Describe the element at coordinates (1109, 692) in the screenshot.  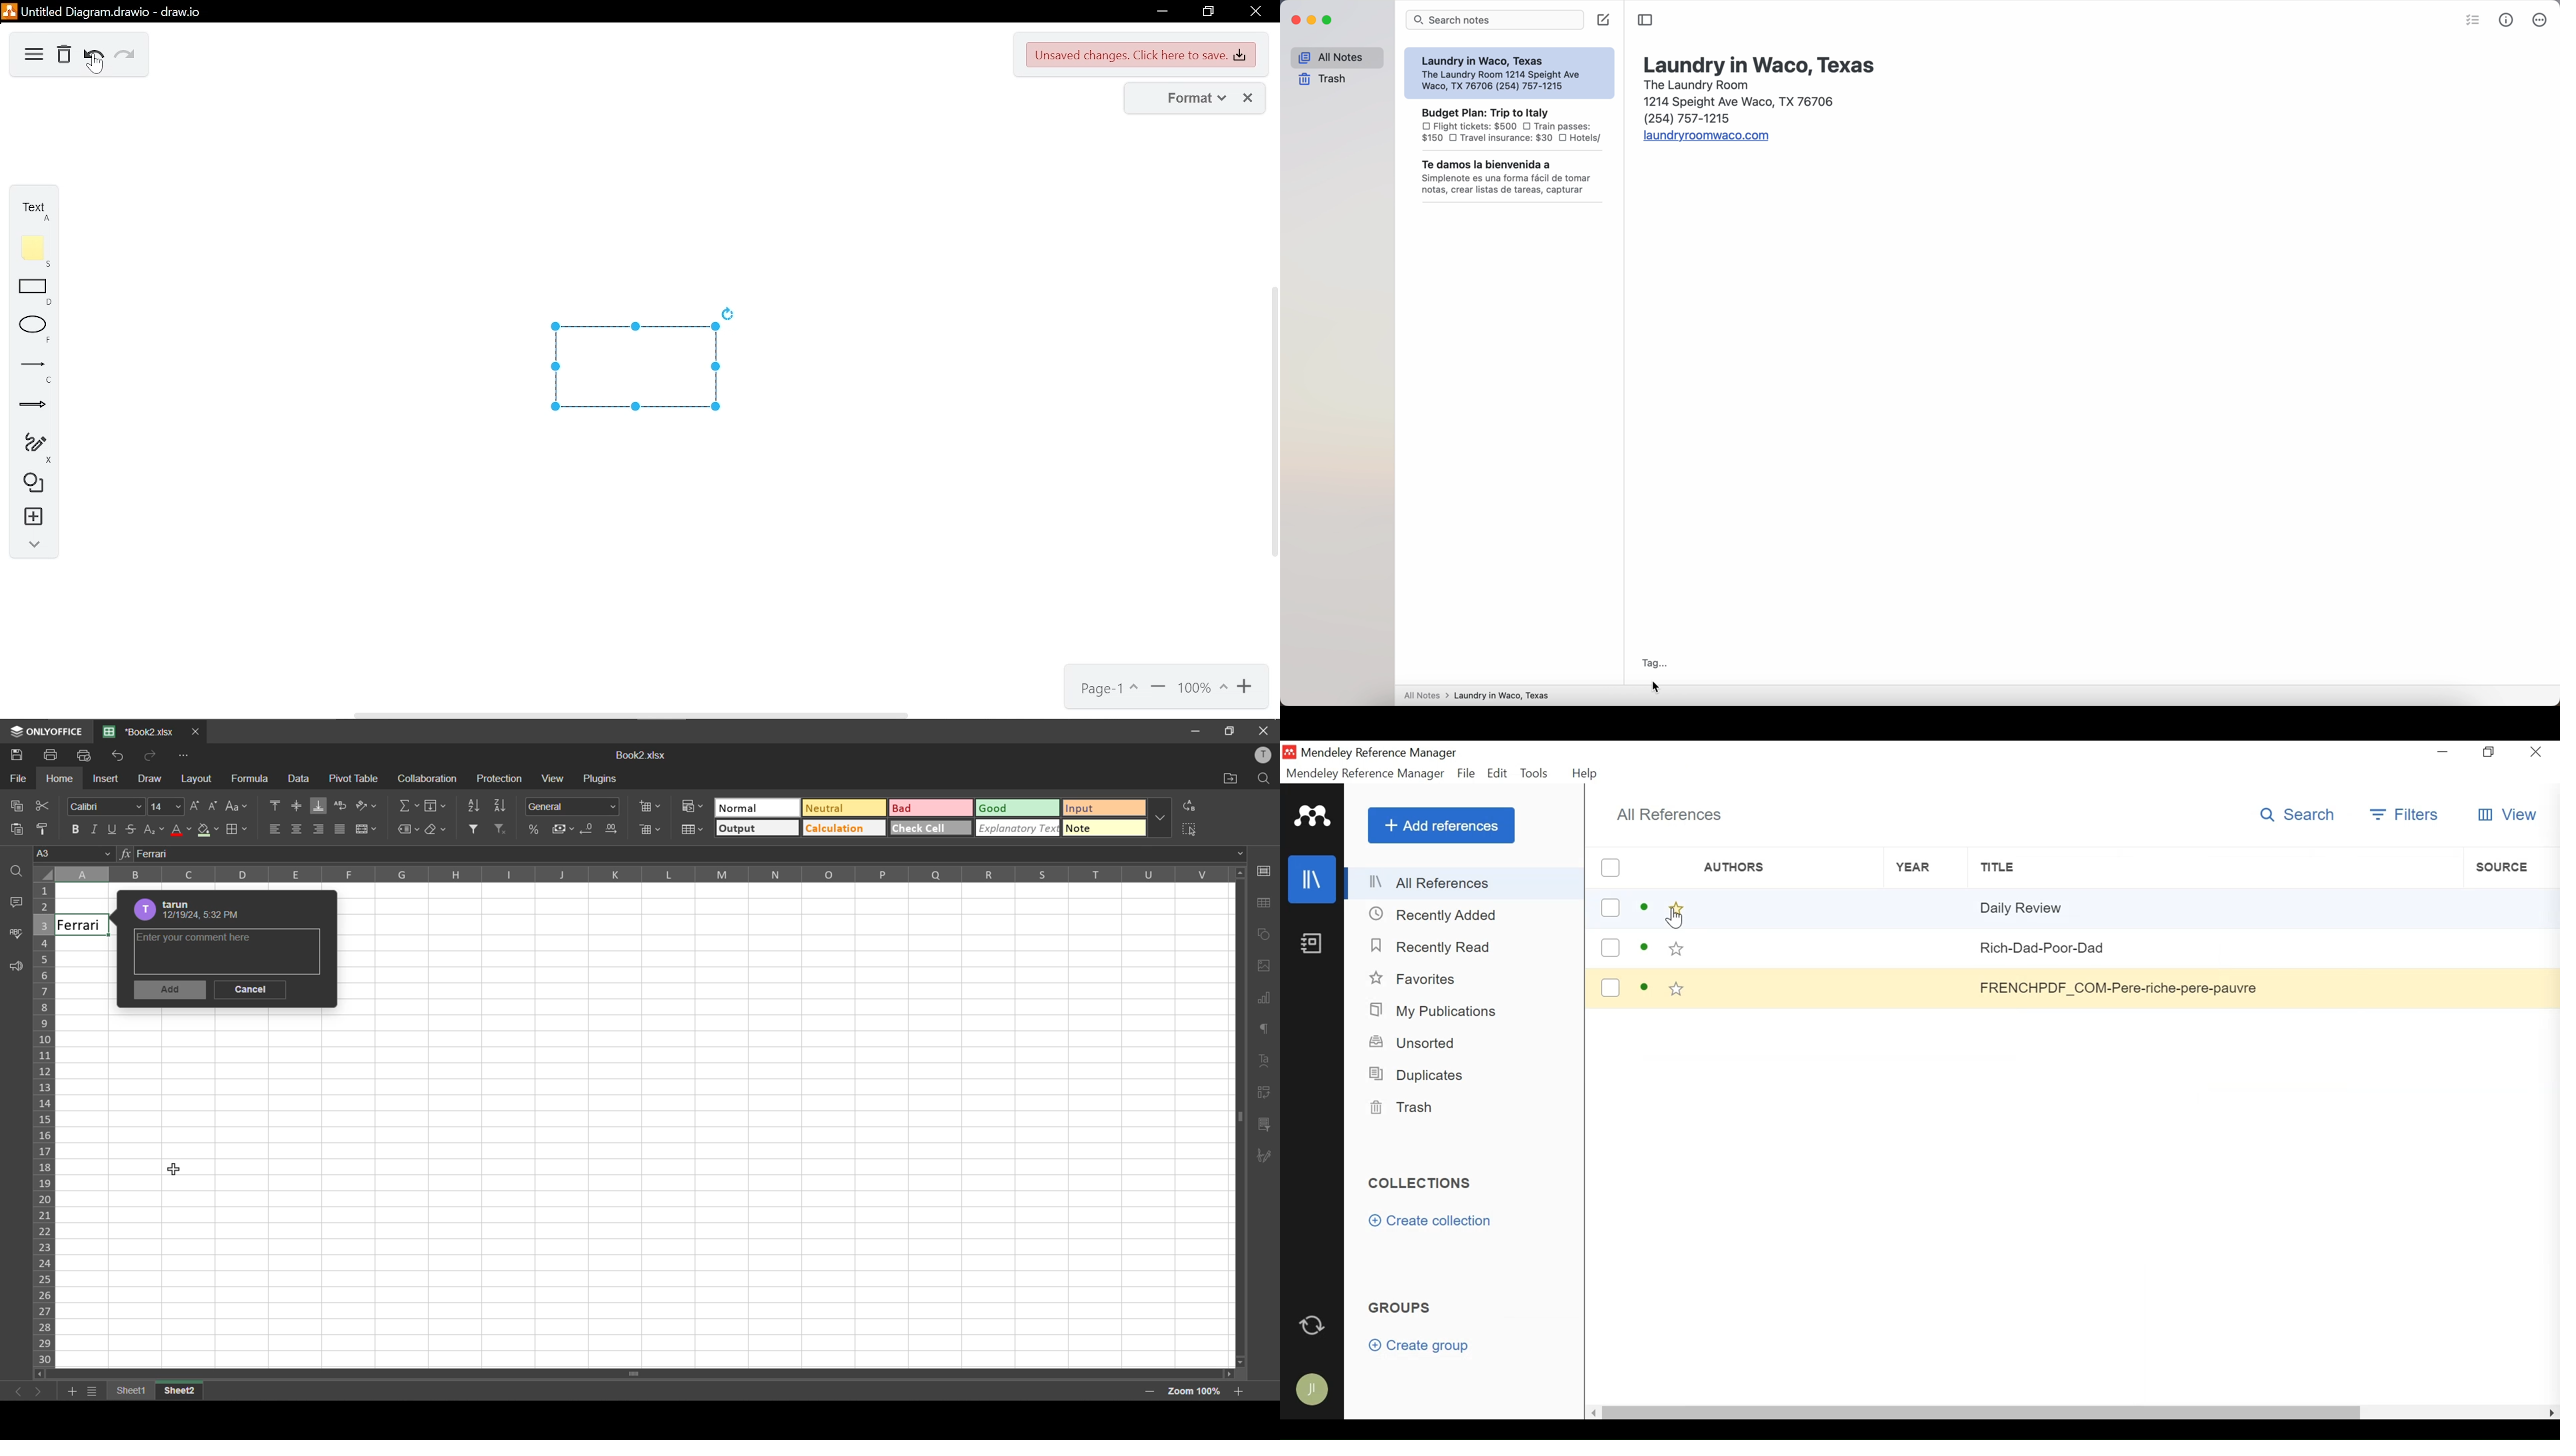
I see `page1` at that location.